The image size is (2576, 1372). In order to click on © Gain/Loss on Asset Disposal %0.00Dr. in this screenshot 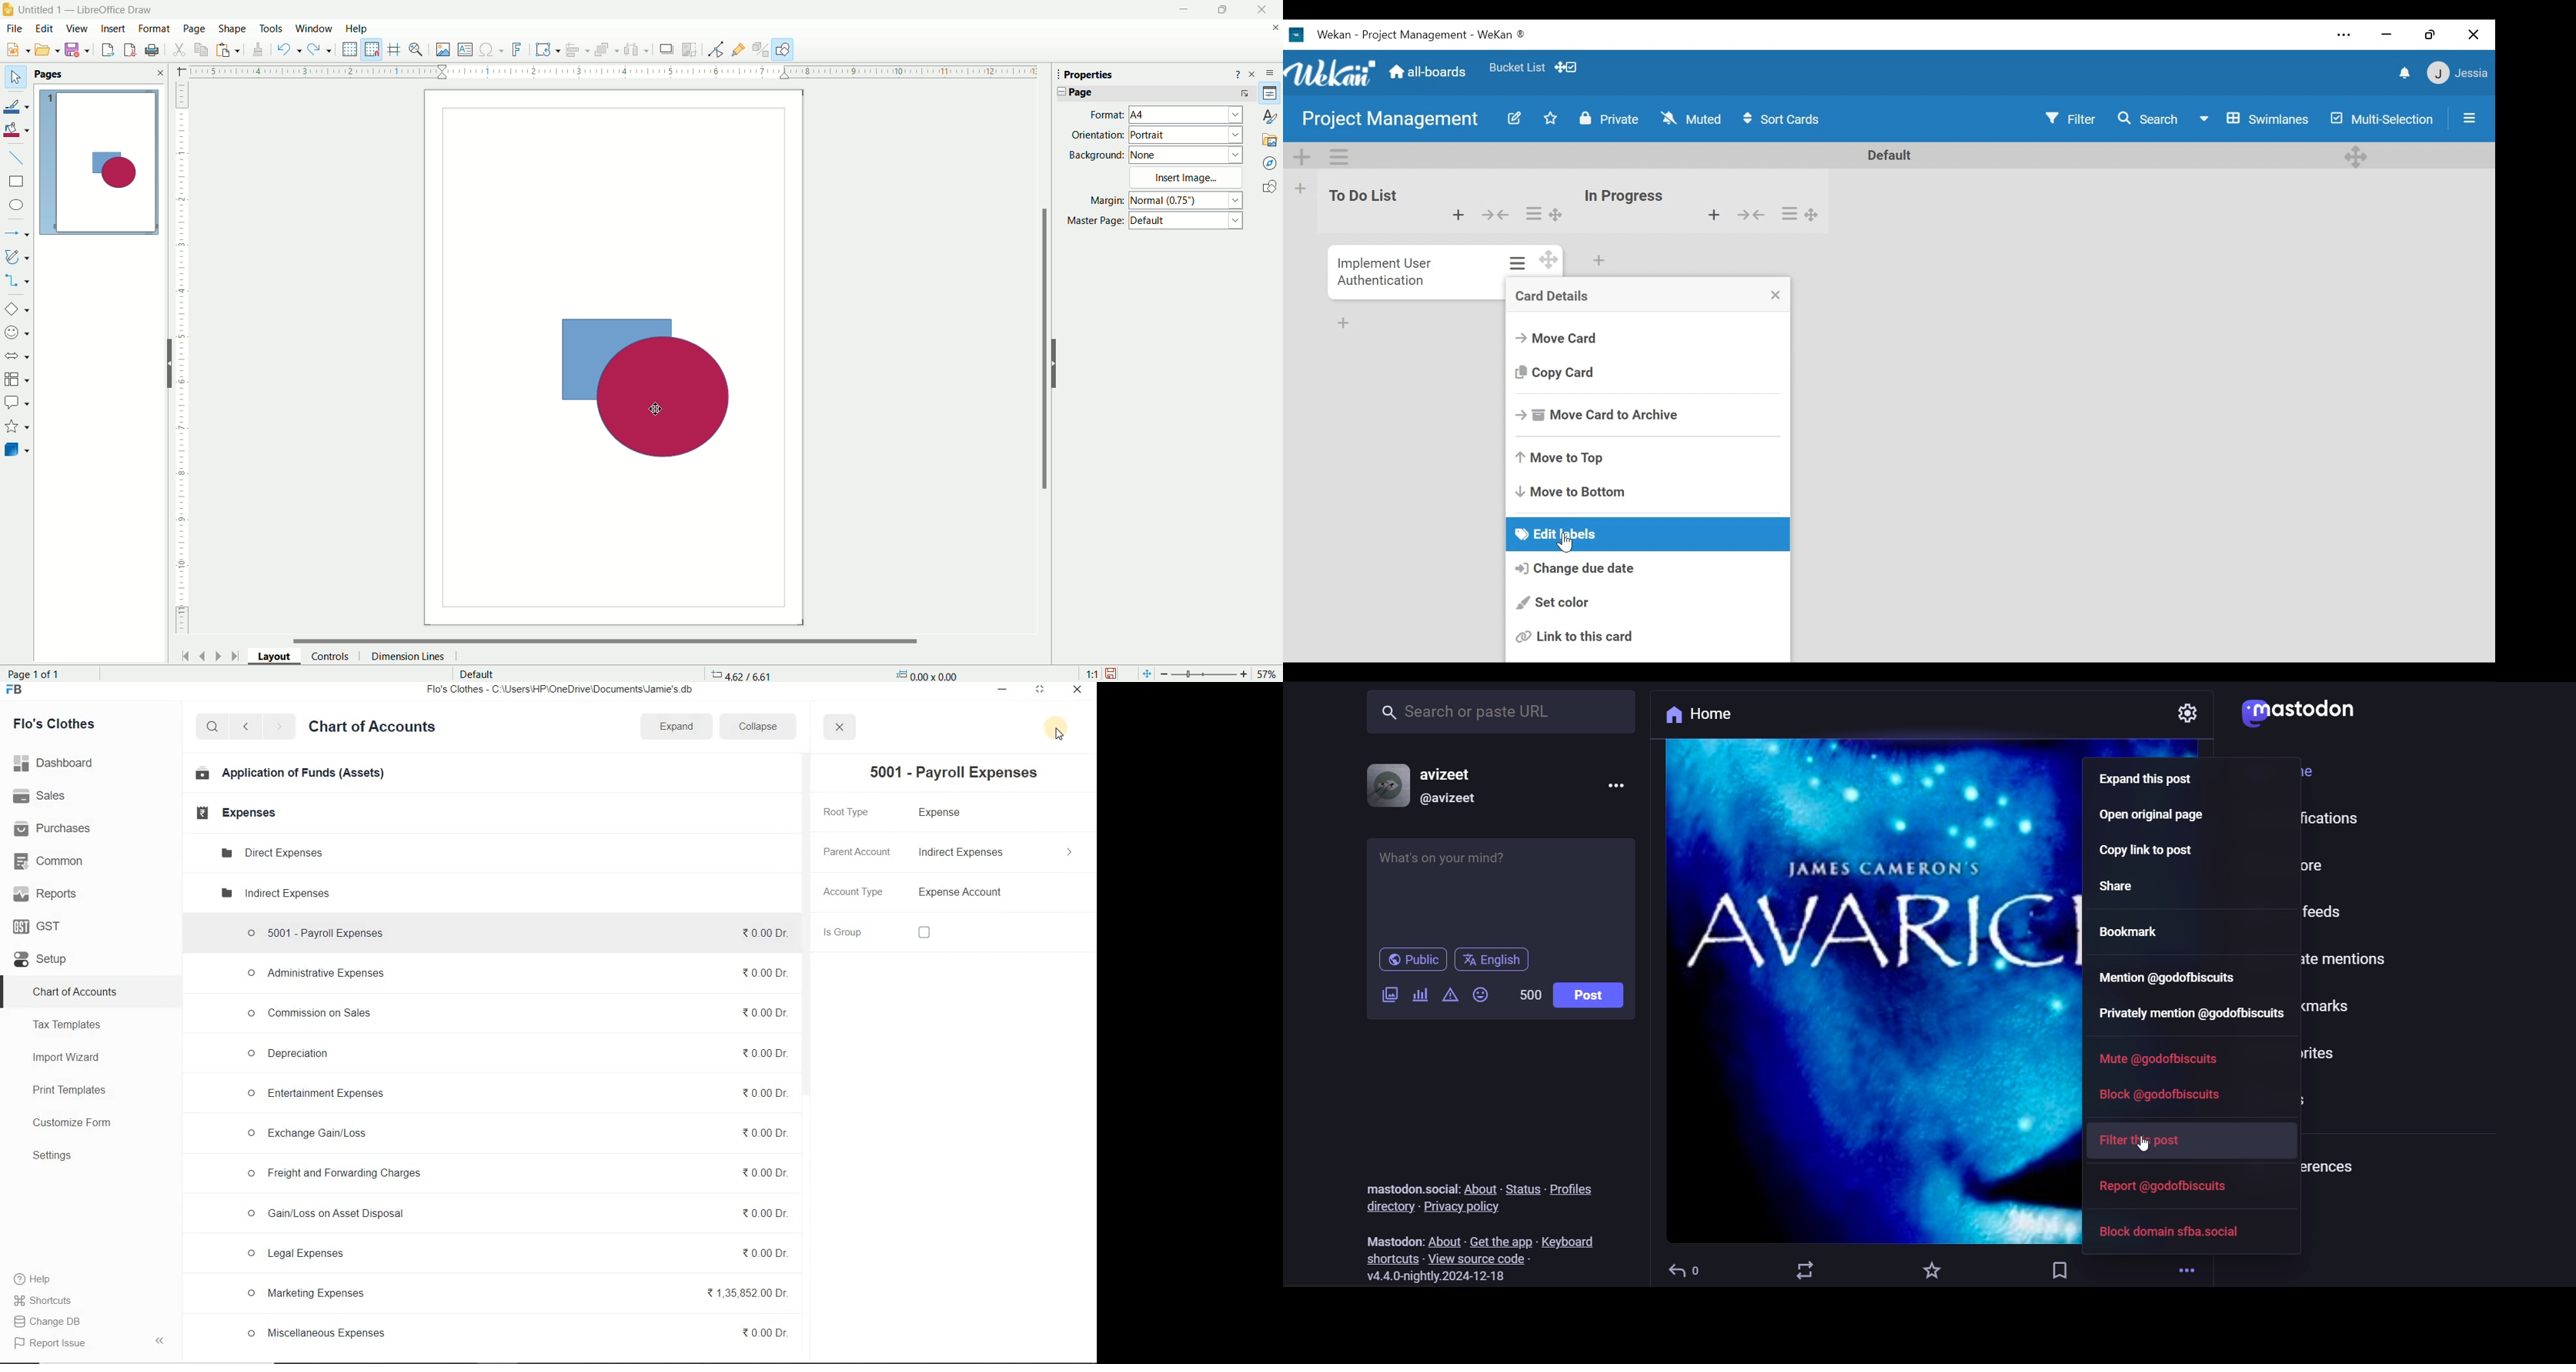, I will do `click(515, 1216)`.